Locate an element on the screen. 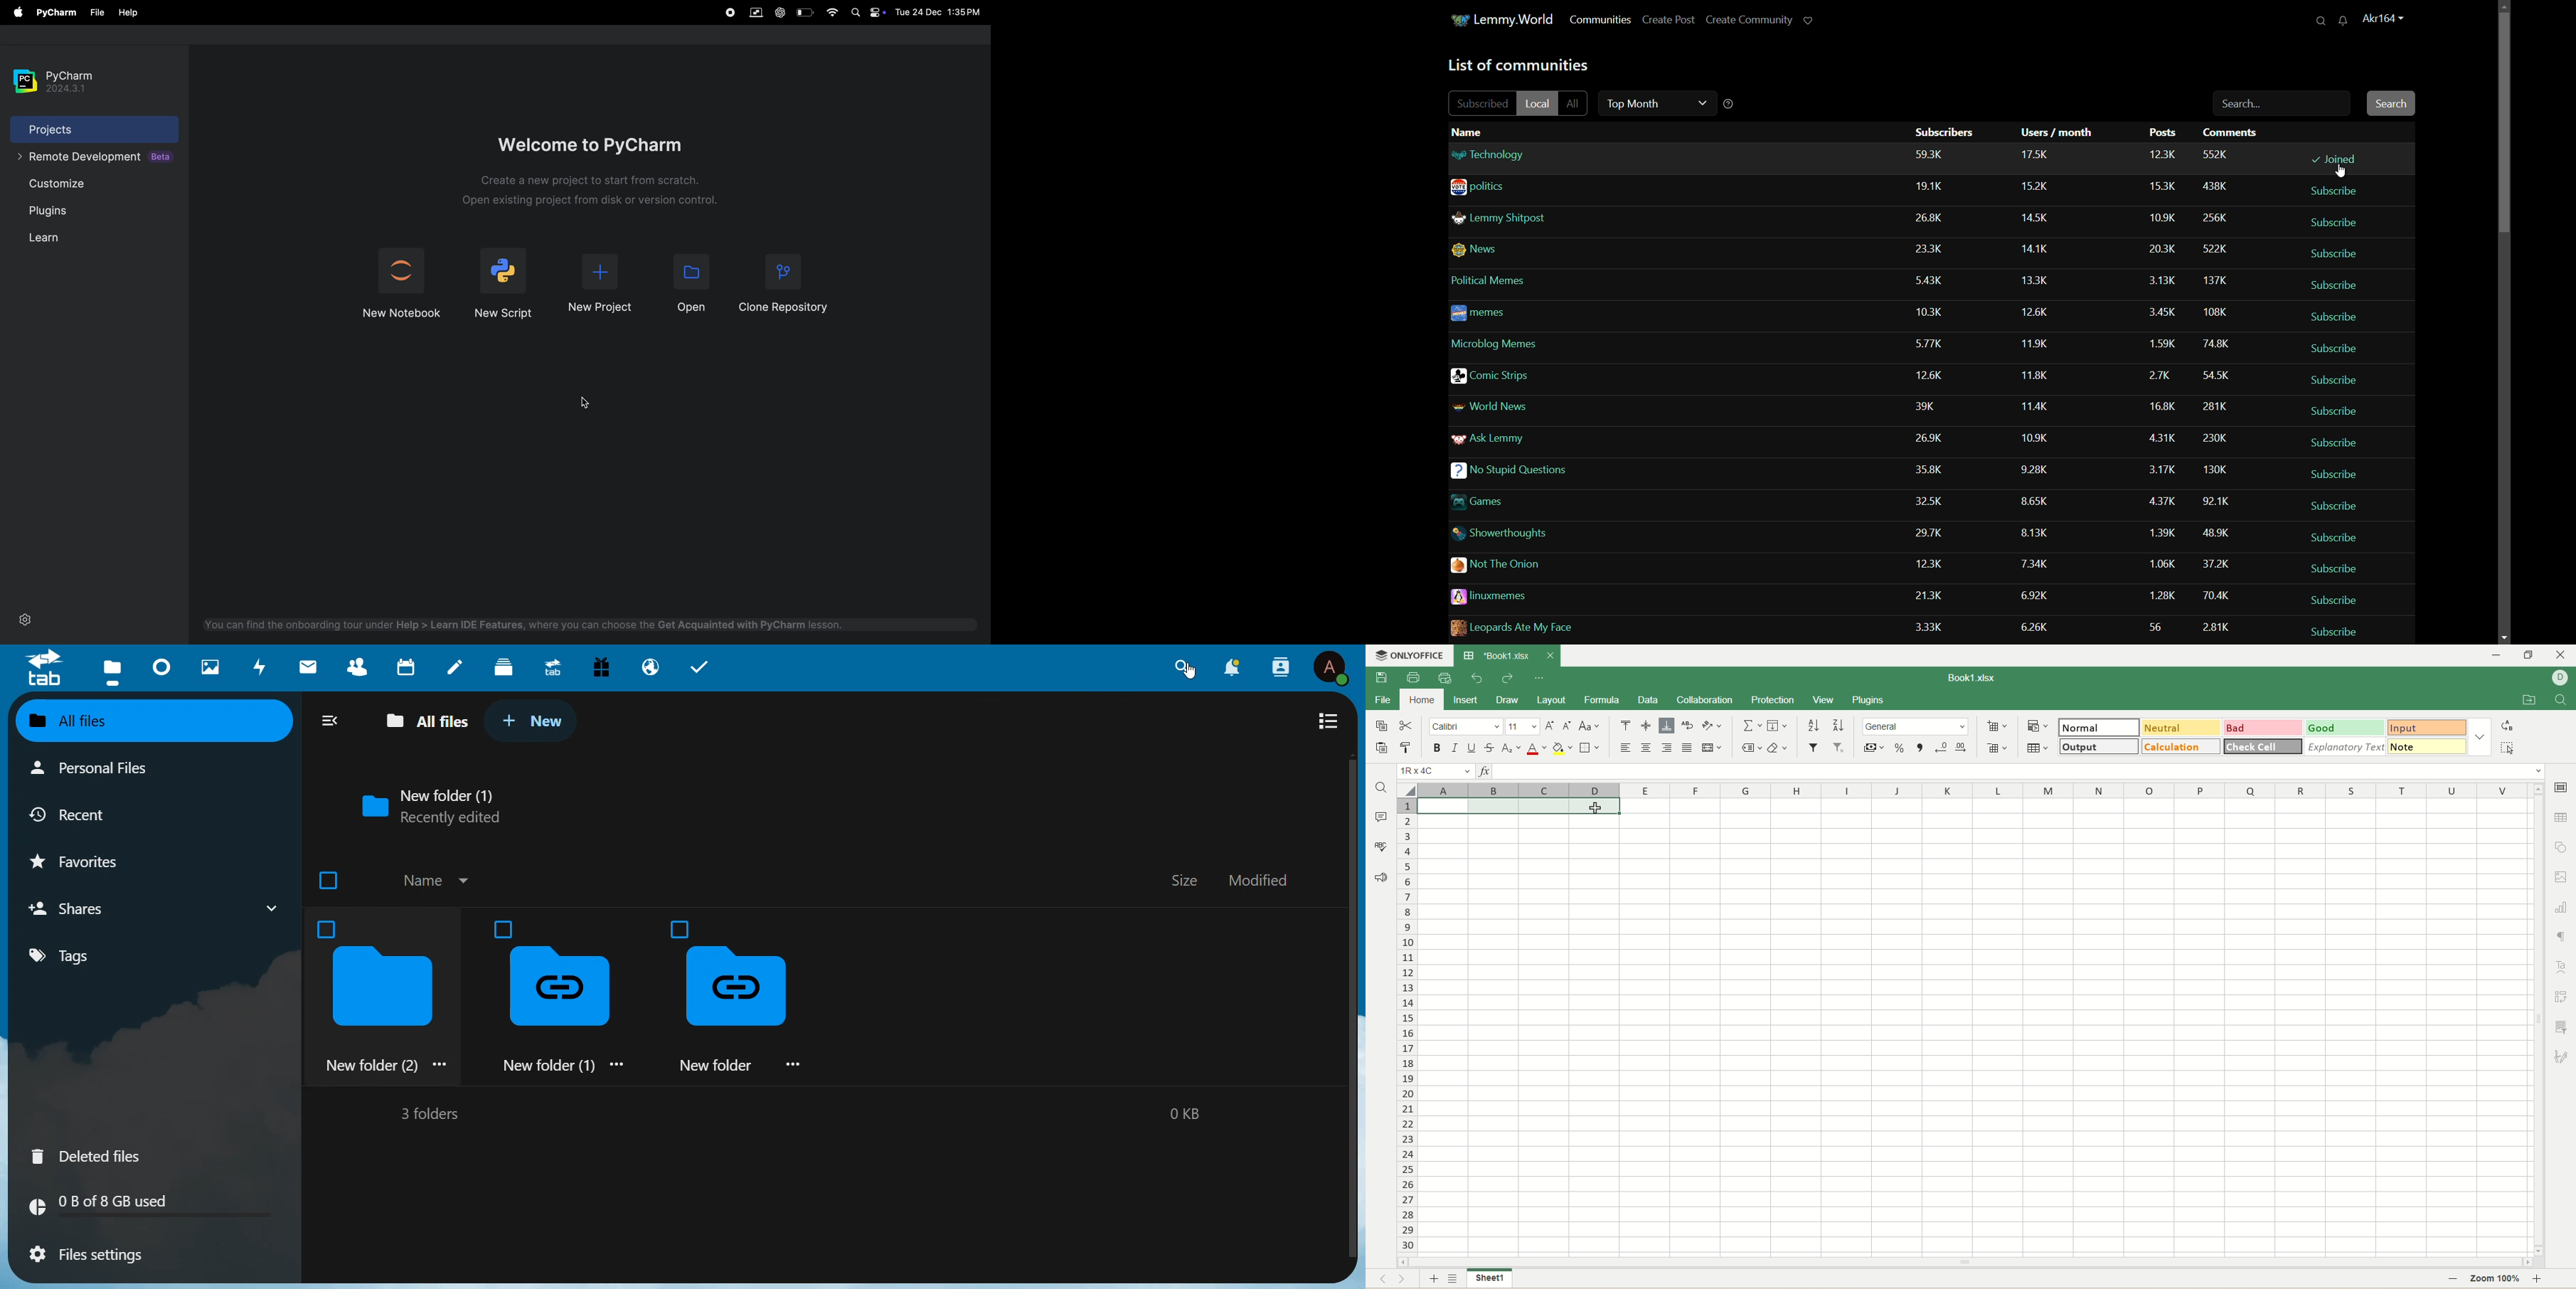 This screenshot has width=2576, height=1316. paste is located at coordinates (1383, 747).